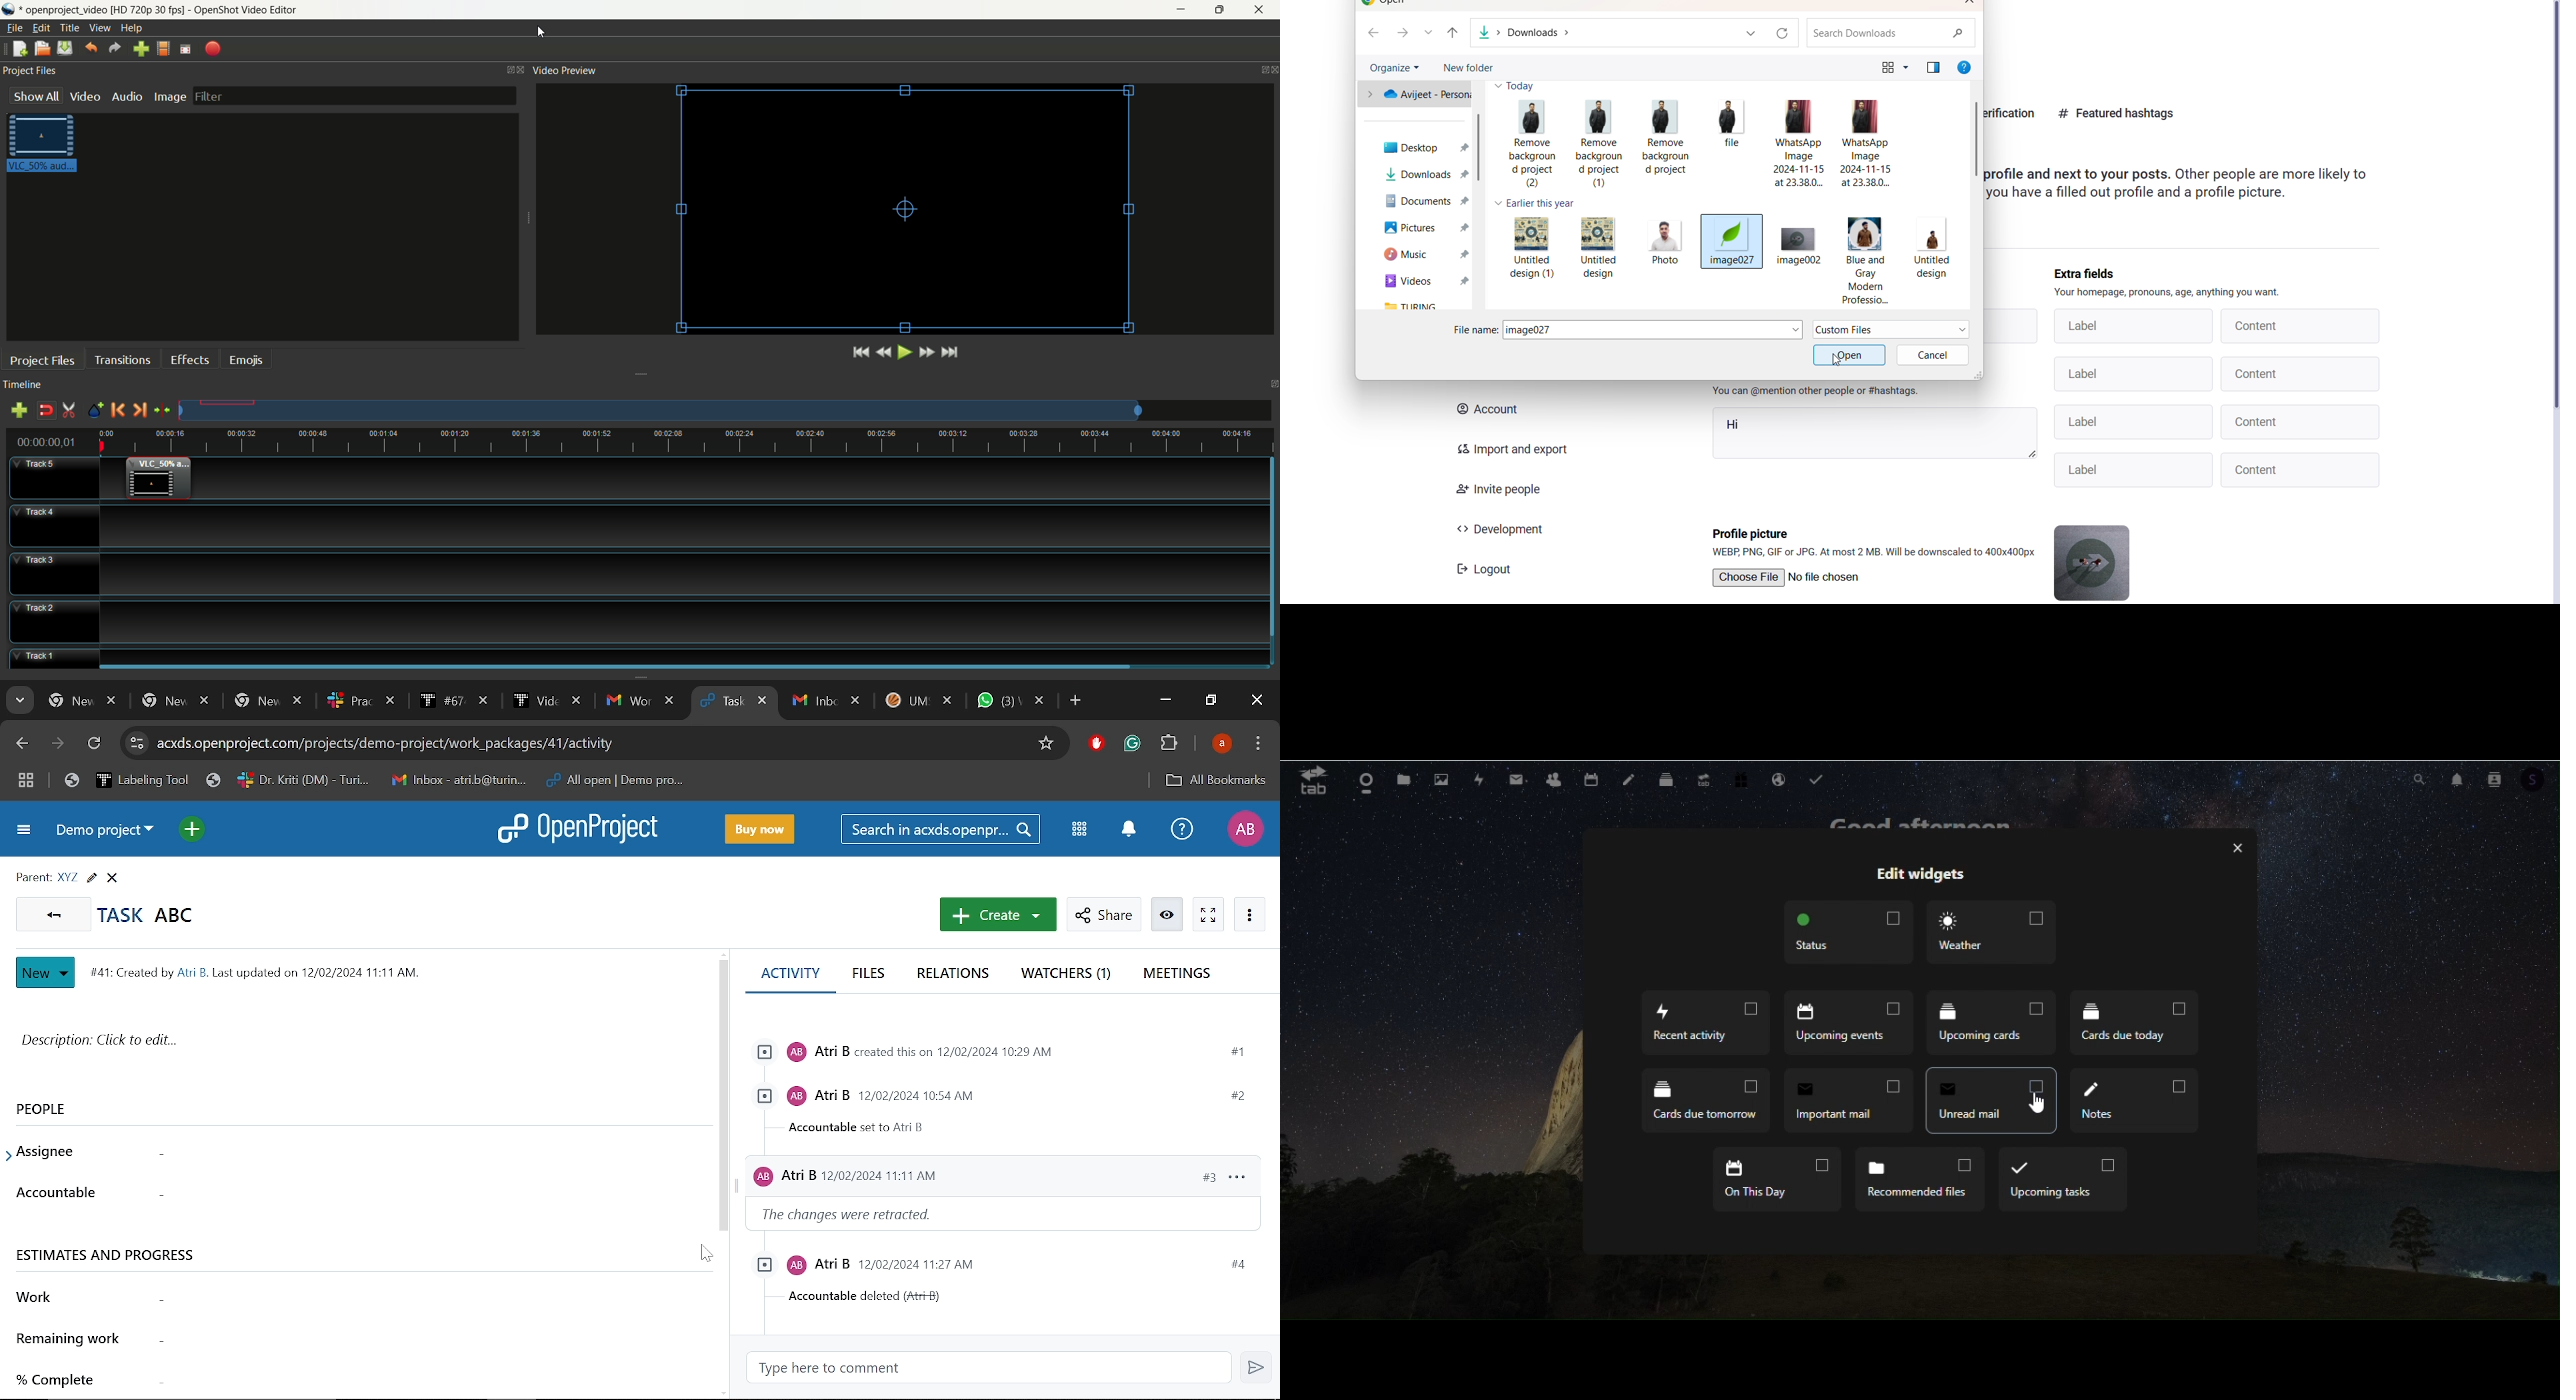 This screenshot has width=2576, height=1400. I want to click on personal, so click(1415, 95).